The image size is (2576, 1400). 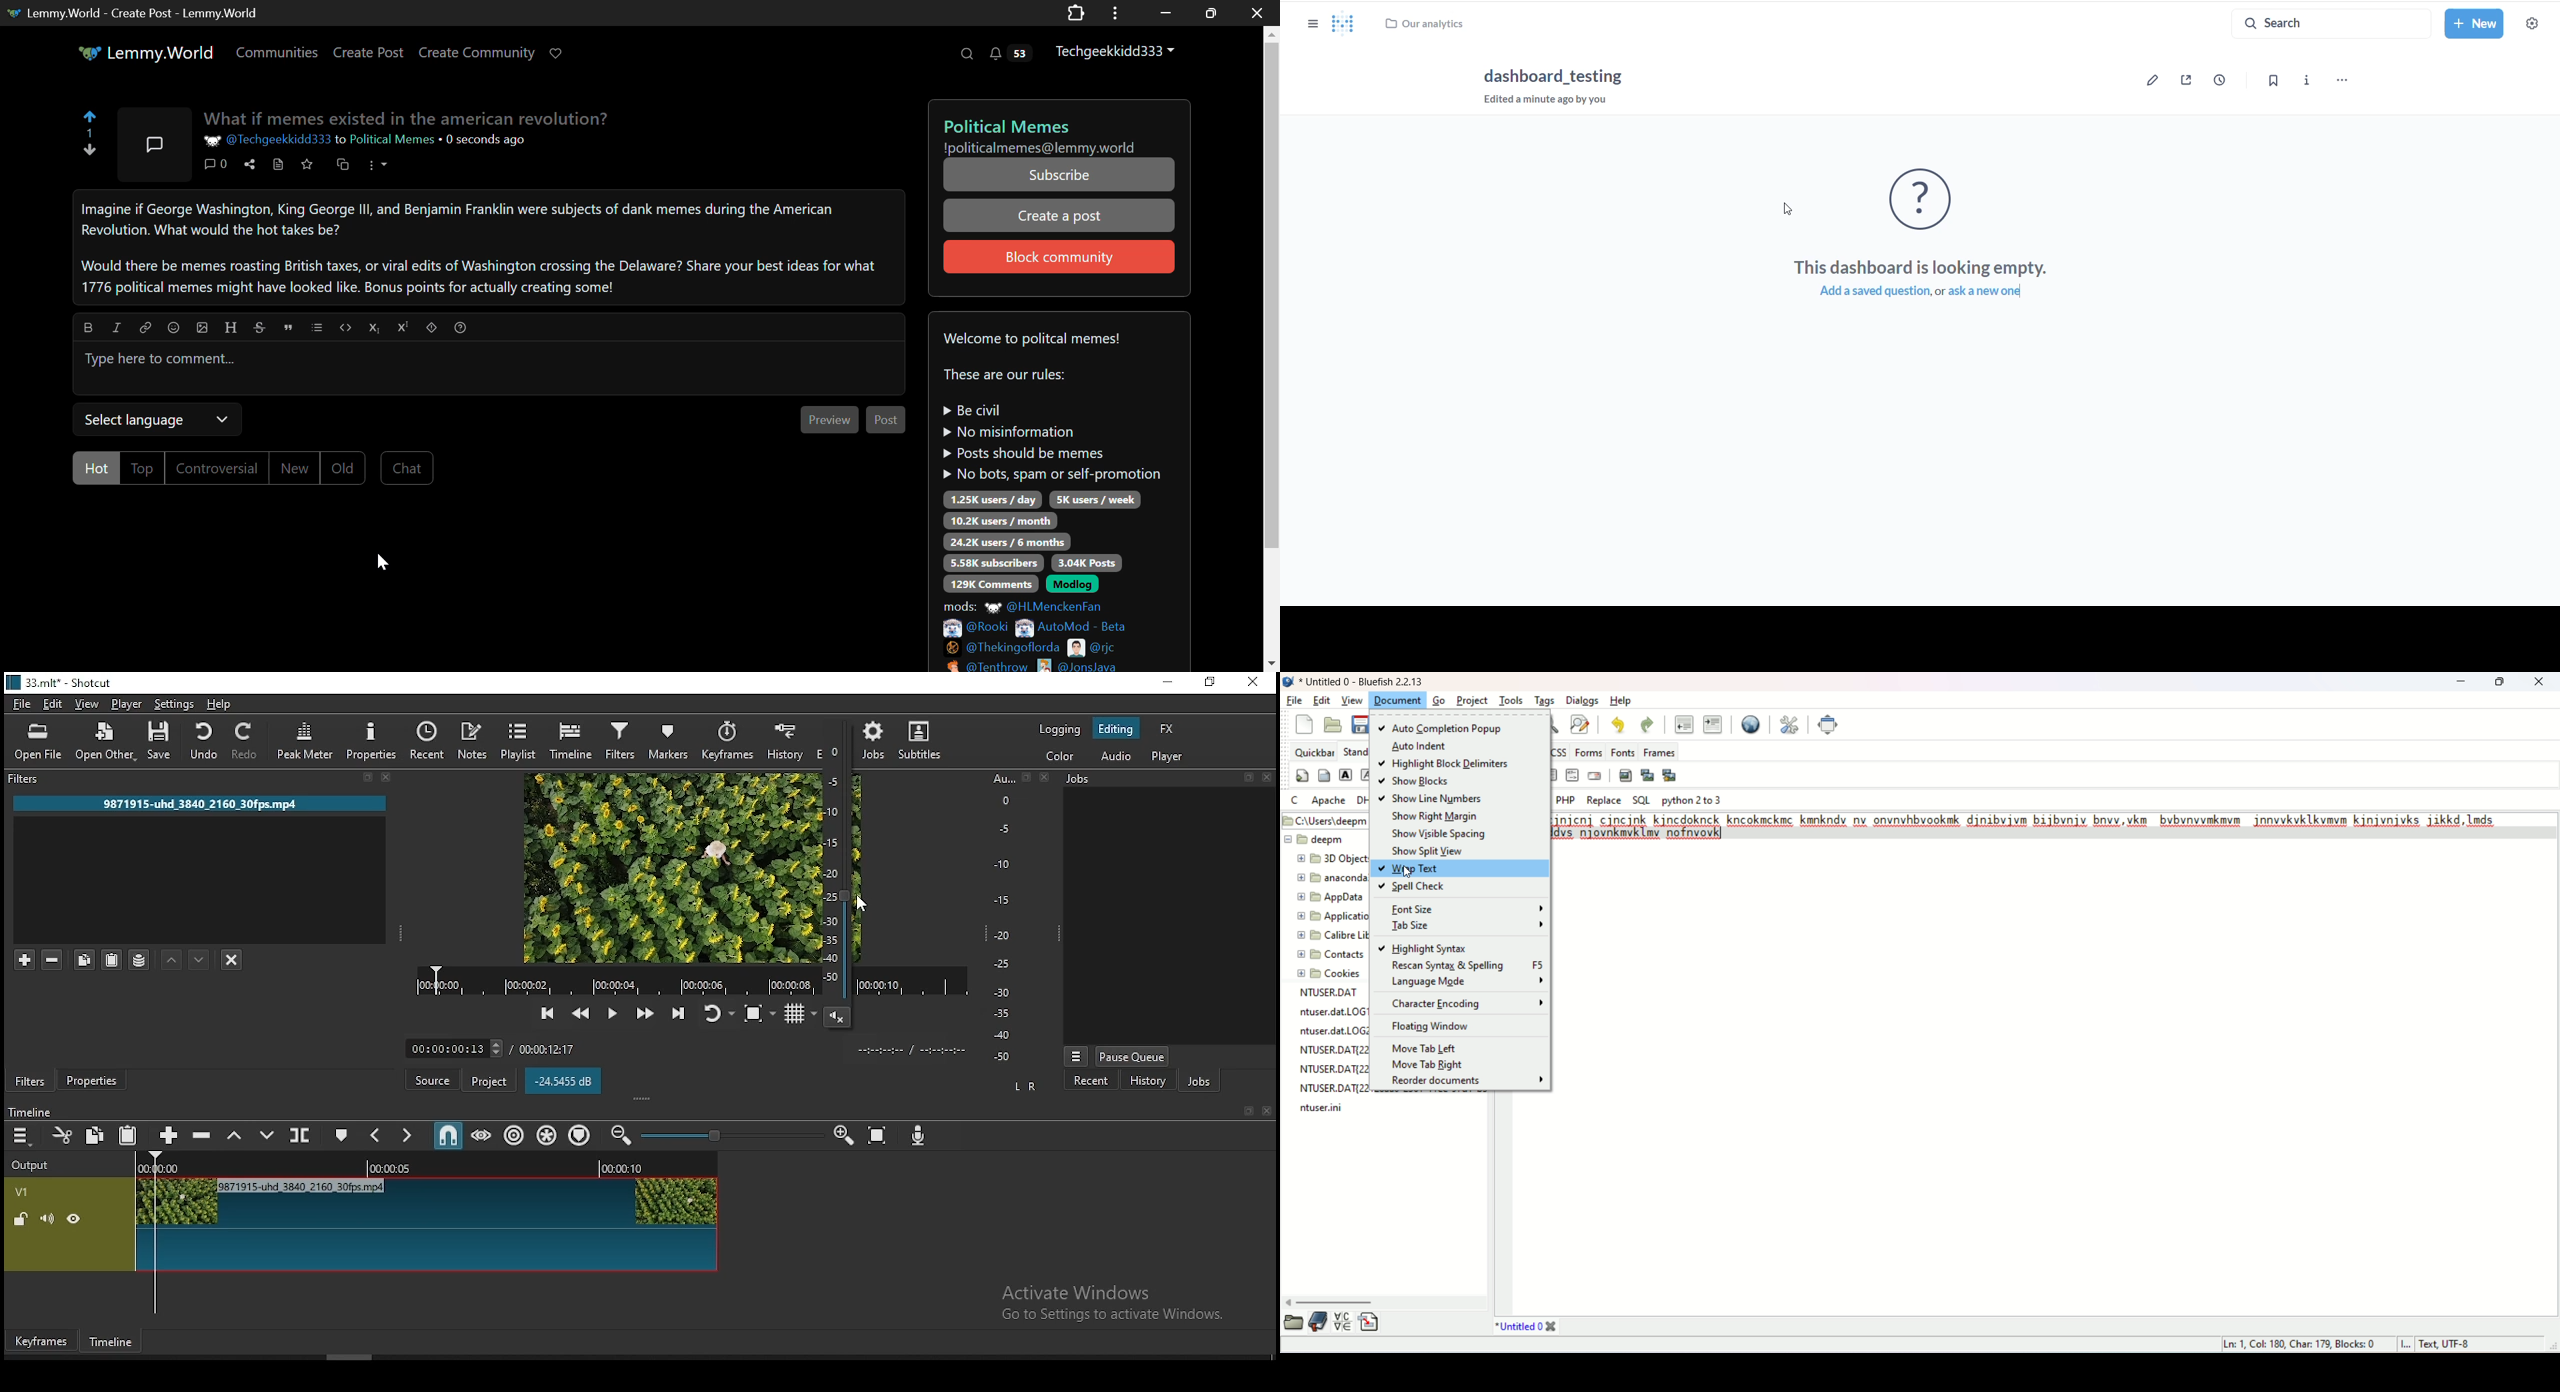 What do you see at coordinates (1168, 682) in the screenshot?
I see `minimize` at bounding box center [1168, 682].